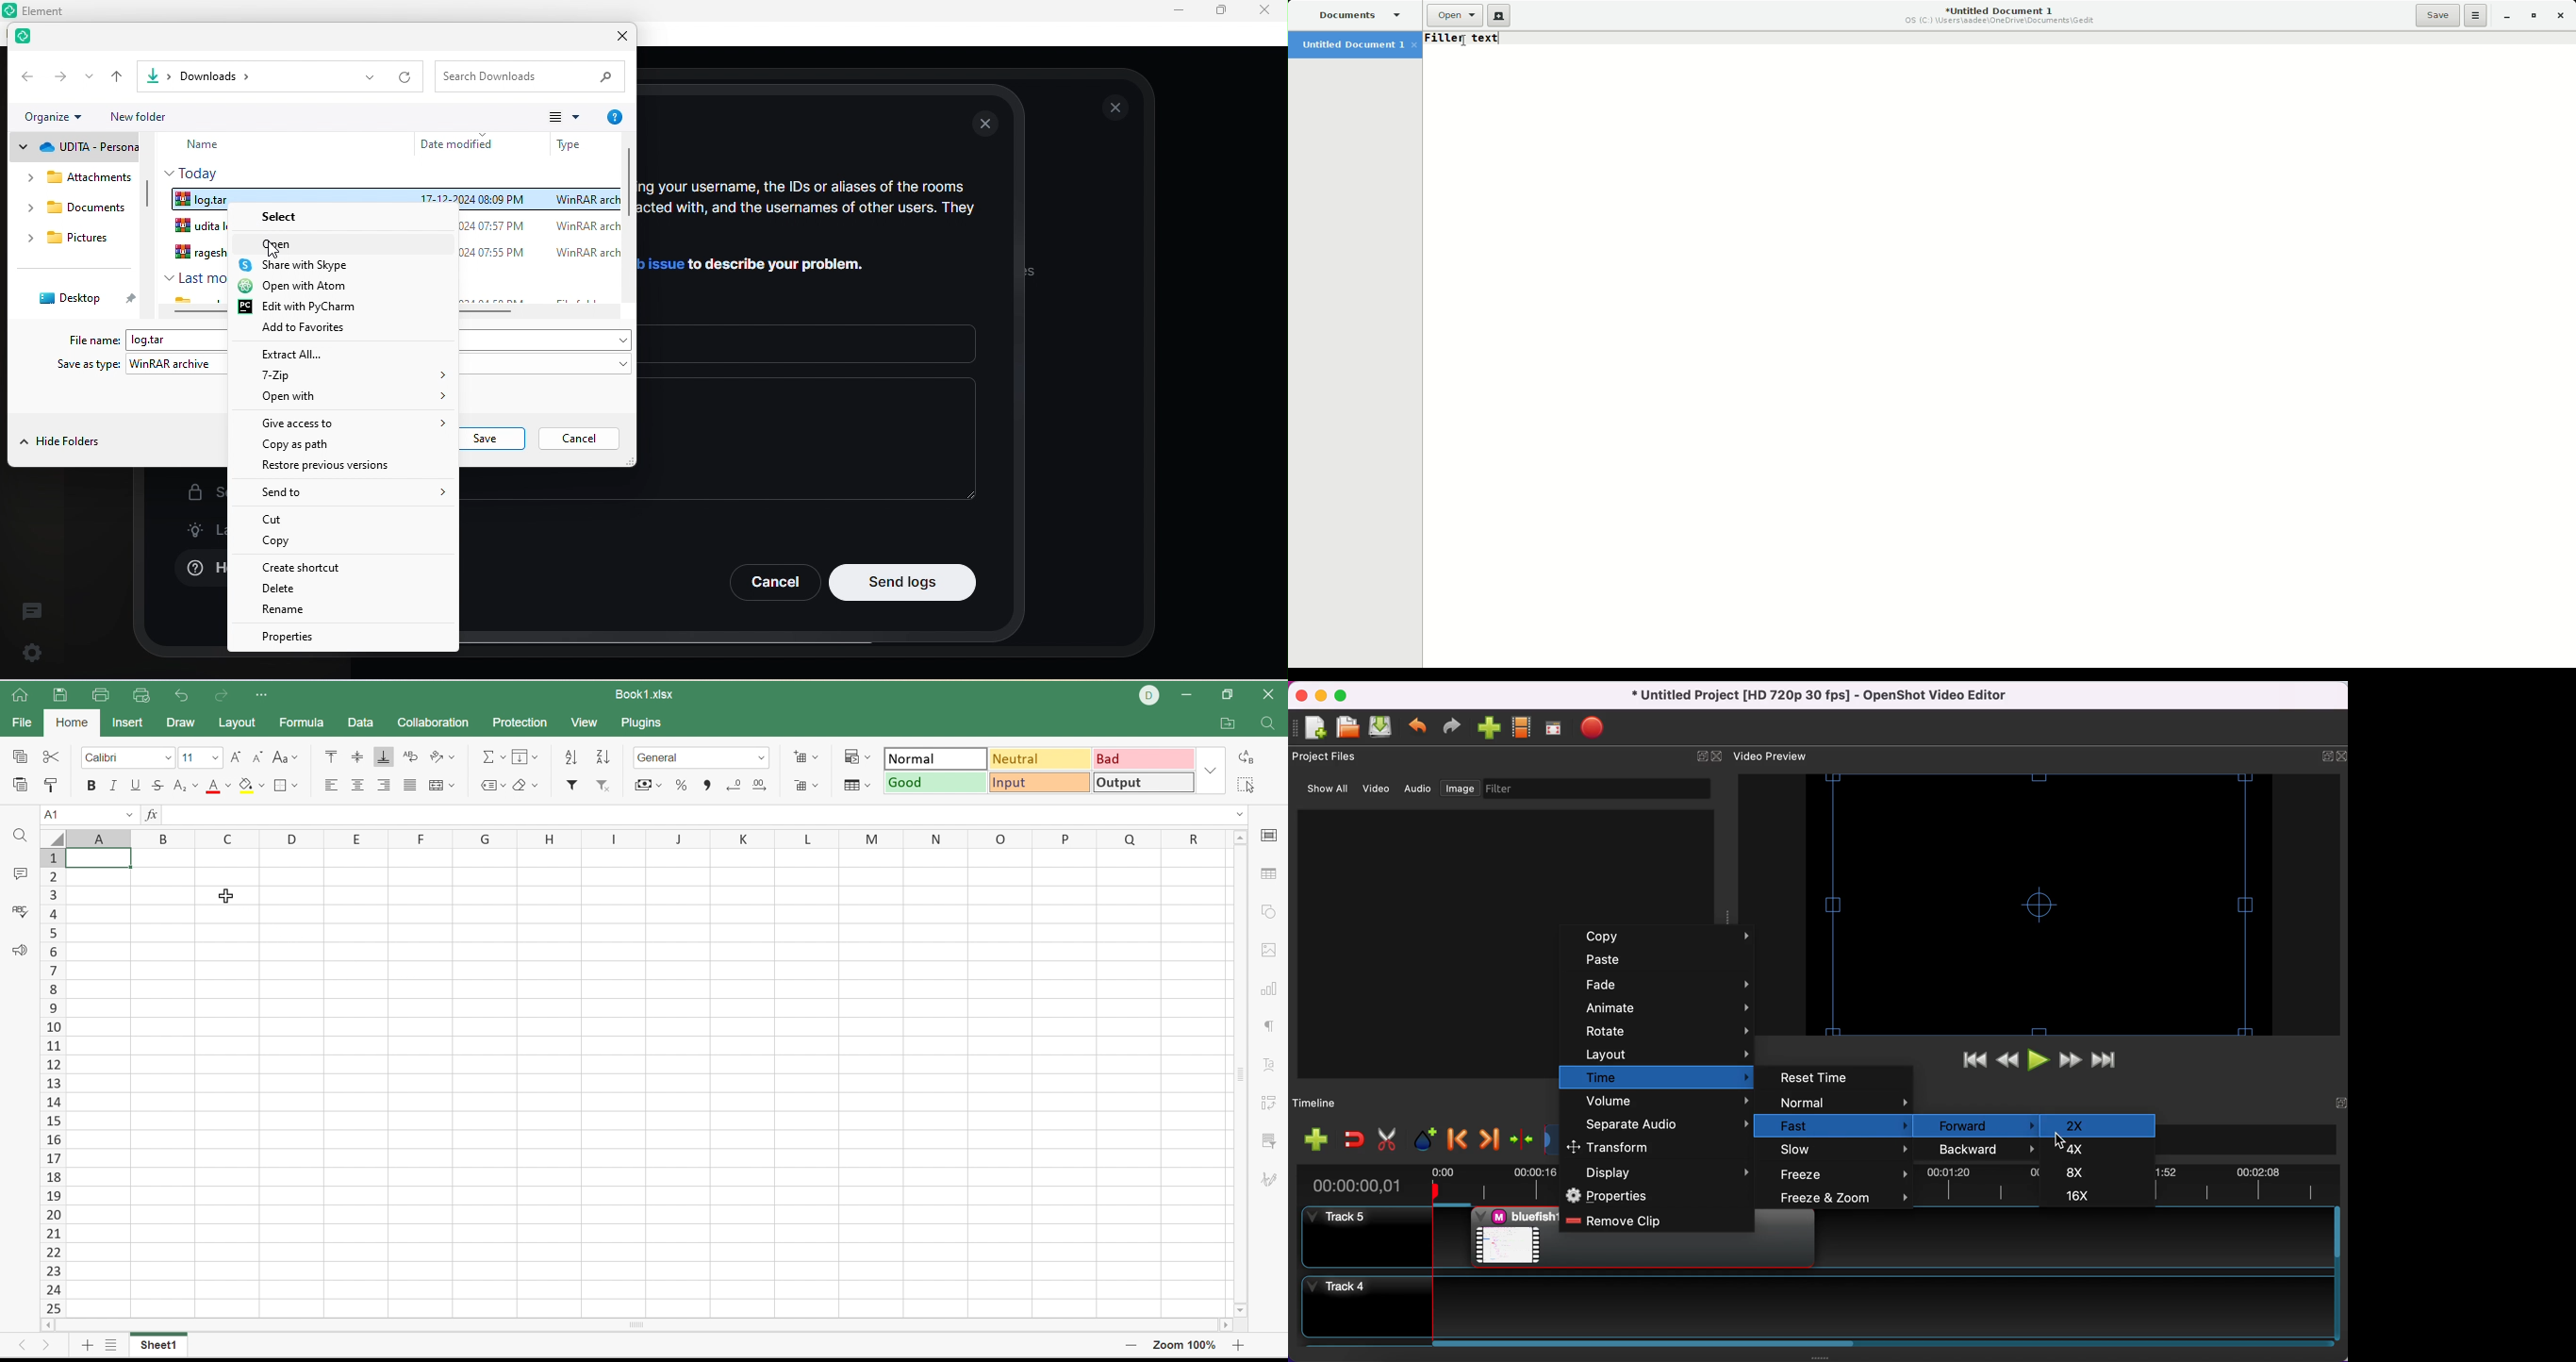 The image size is (2576, 1372). I want to click on Comma style, so click(706, 783).